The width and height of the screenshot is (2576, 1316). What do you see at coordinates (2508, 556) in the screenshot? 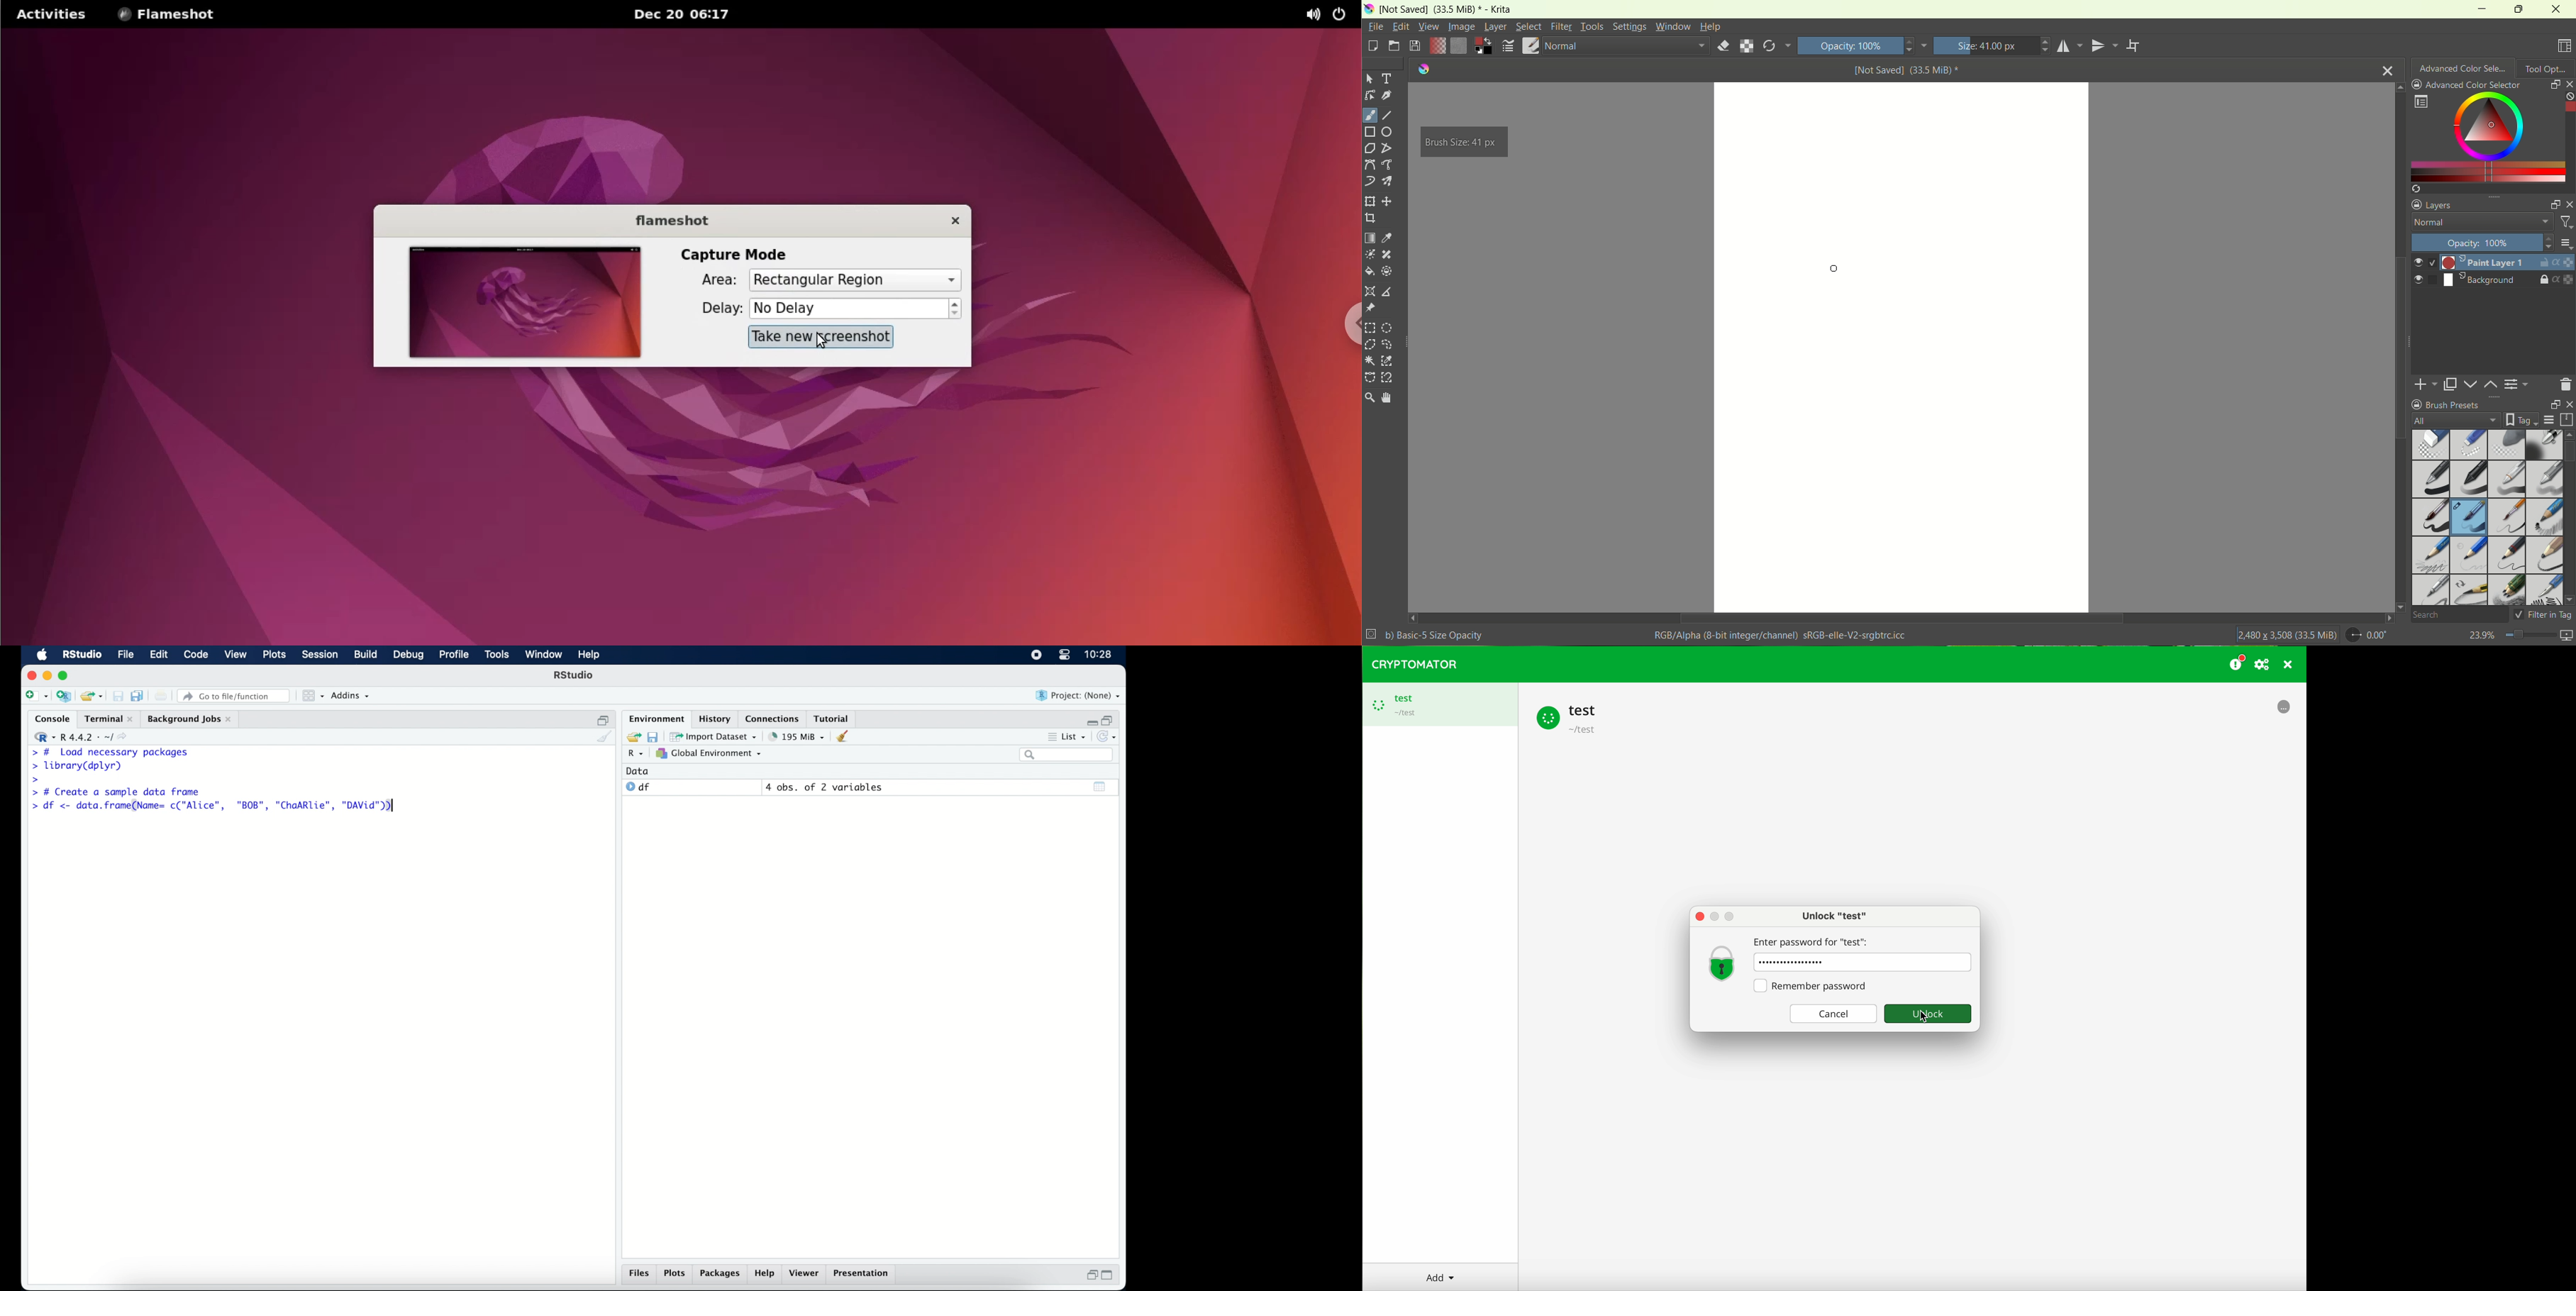
I see `pencil 2` at bounding box center [2508, 556].